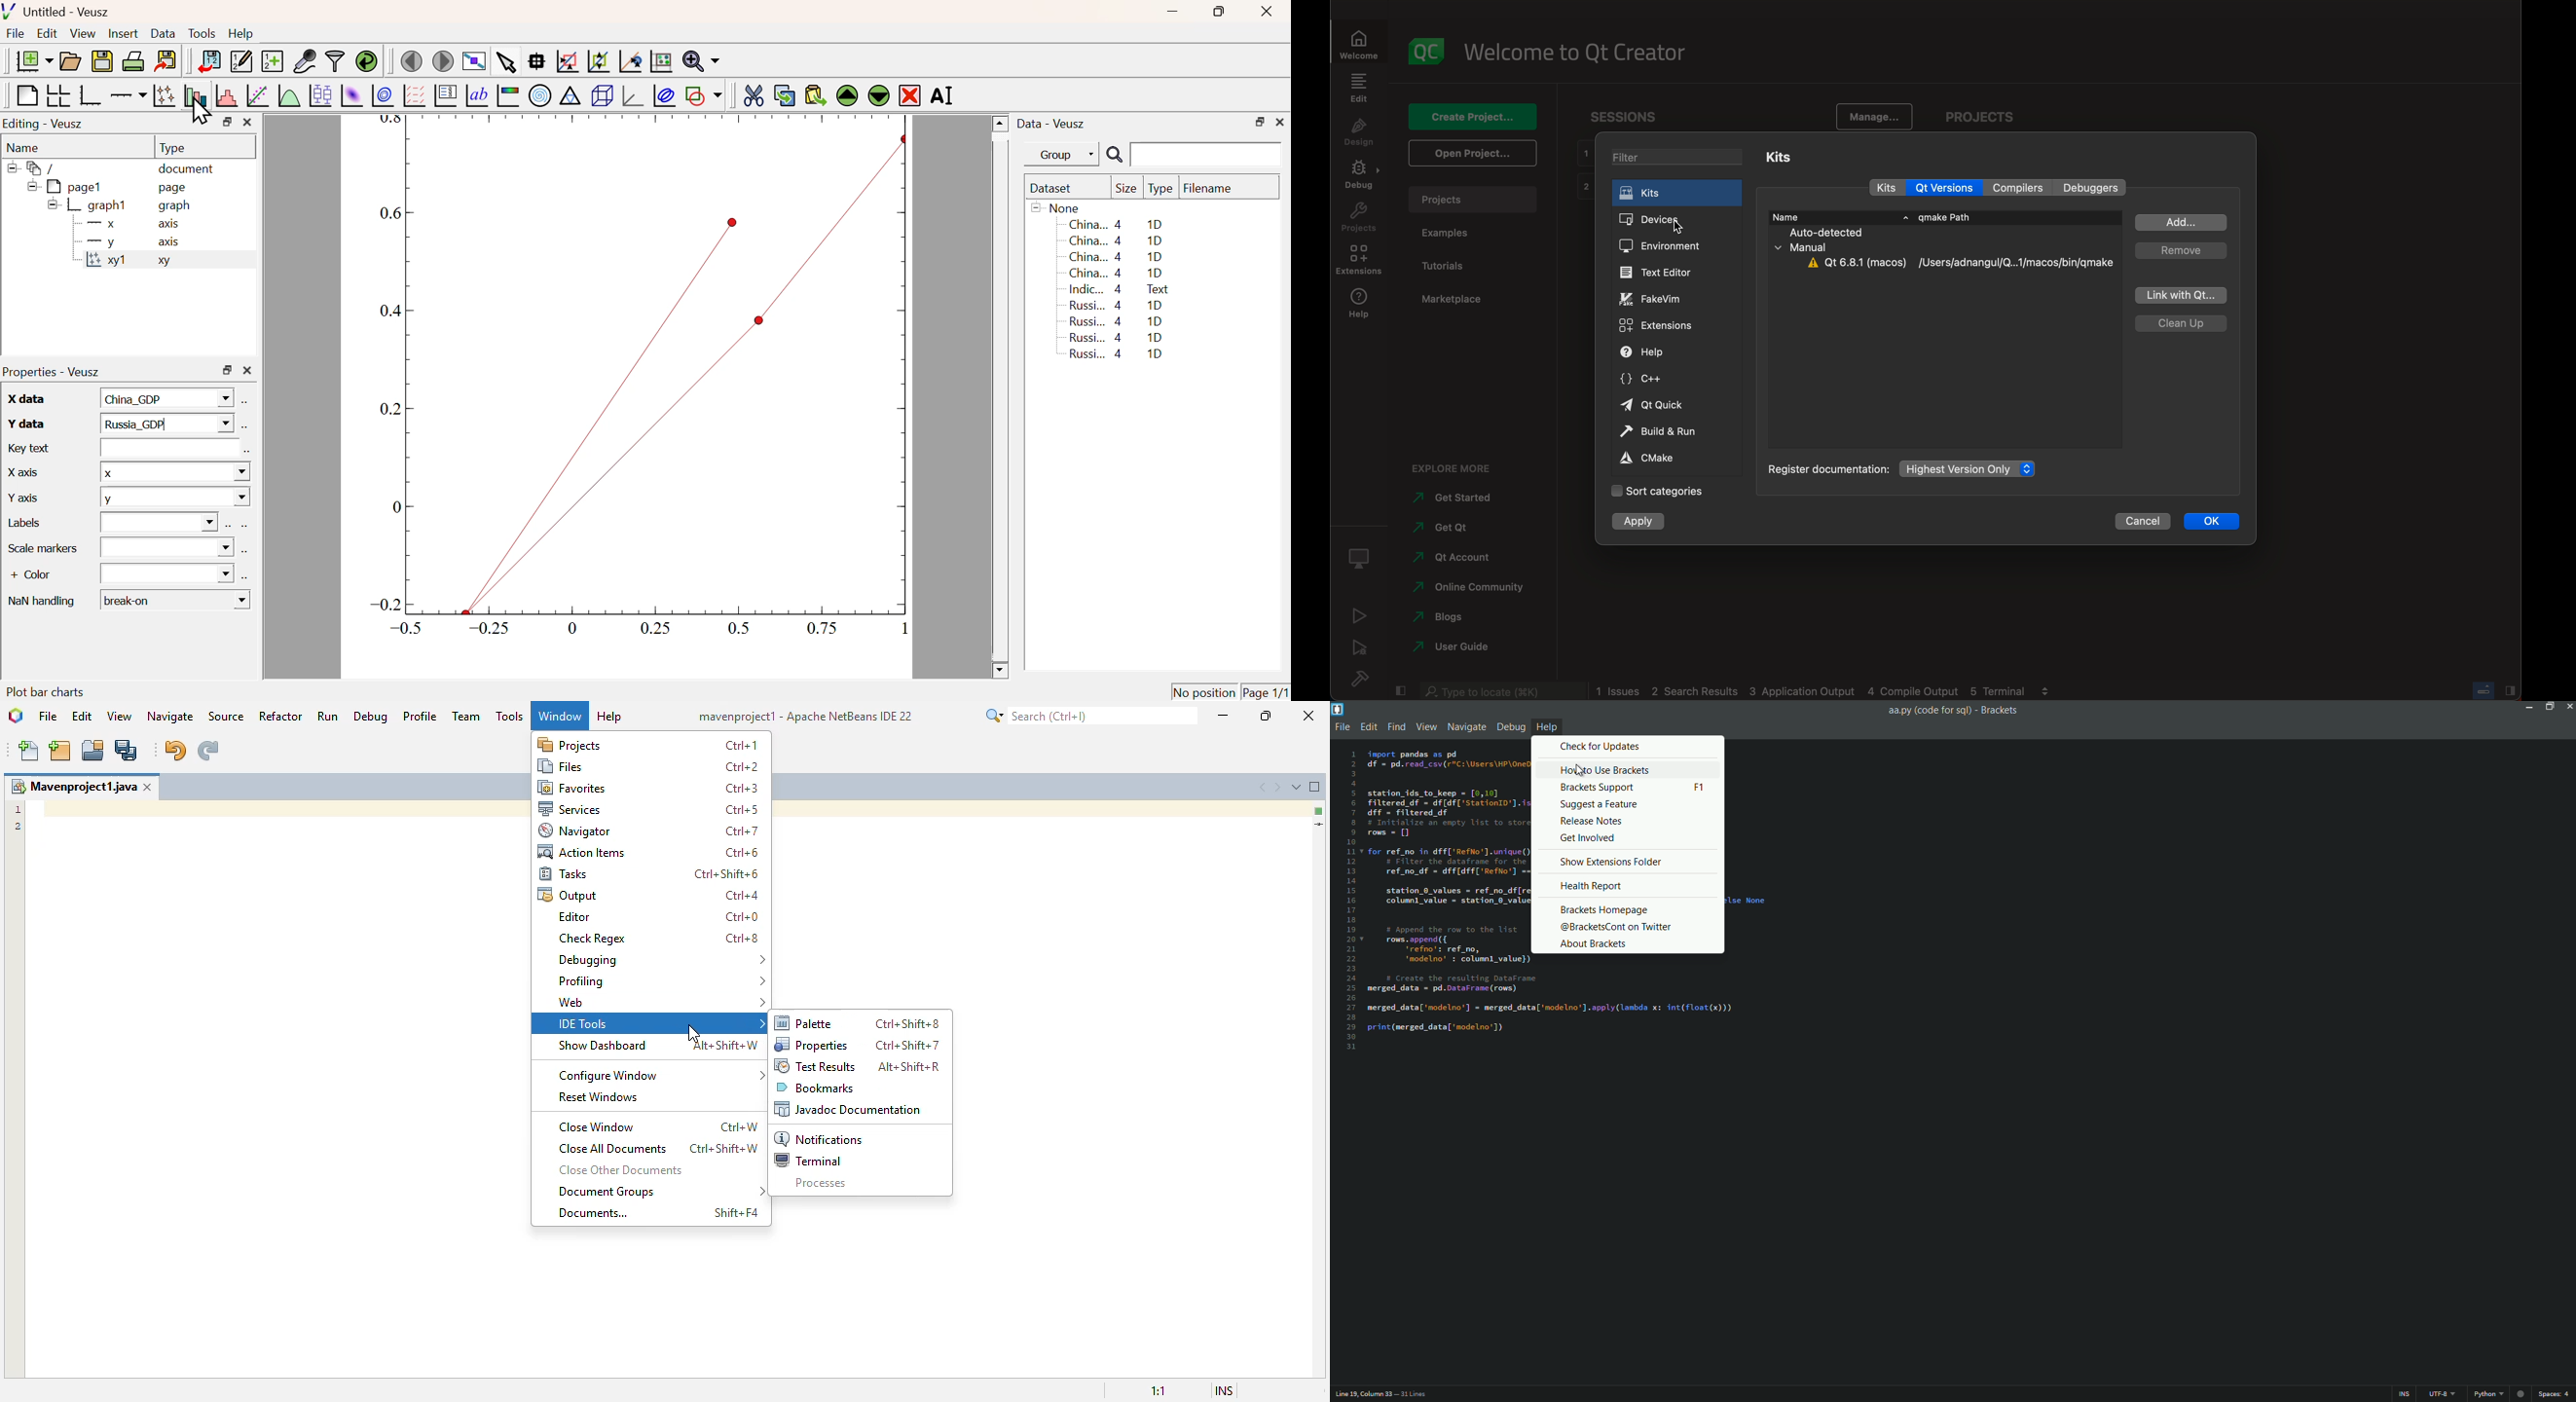  Describe the element at coordinates (1466, 615) in the screenshot. I see `blogs` at that location.